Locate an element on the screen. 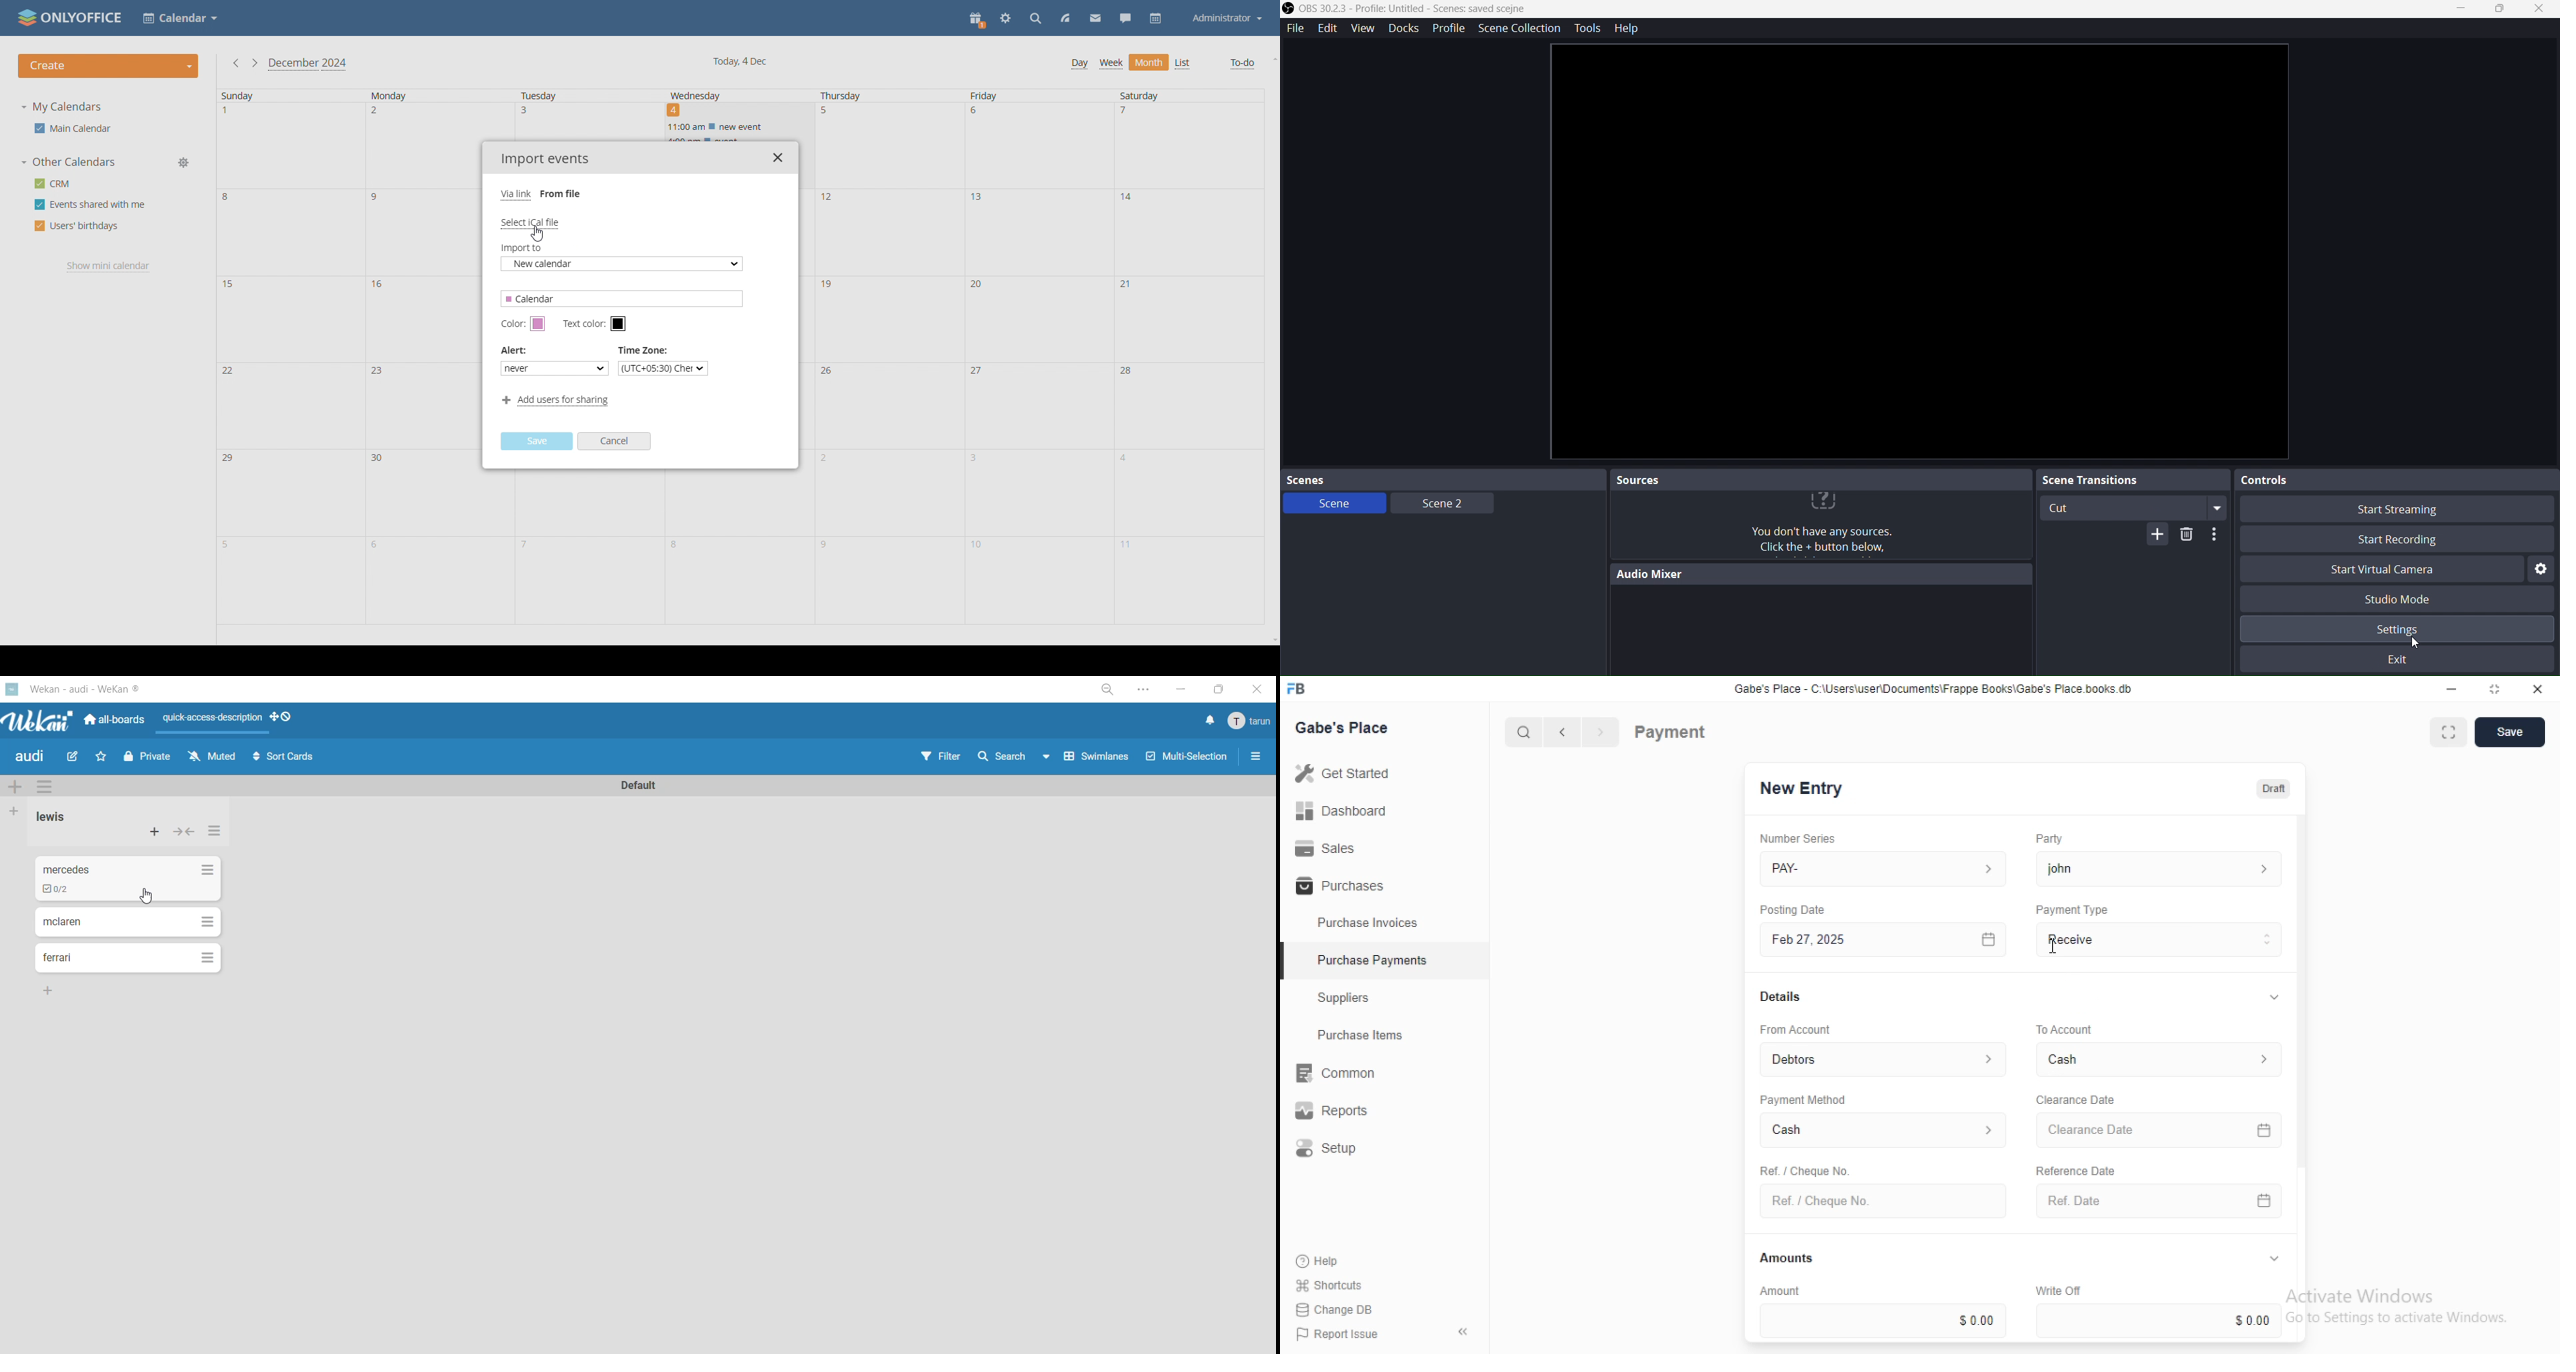 The width and height of the screenshot is (2576, 1372). navigate backward is located at coordinates (1566, 734).